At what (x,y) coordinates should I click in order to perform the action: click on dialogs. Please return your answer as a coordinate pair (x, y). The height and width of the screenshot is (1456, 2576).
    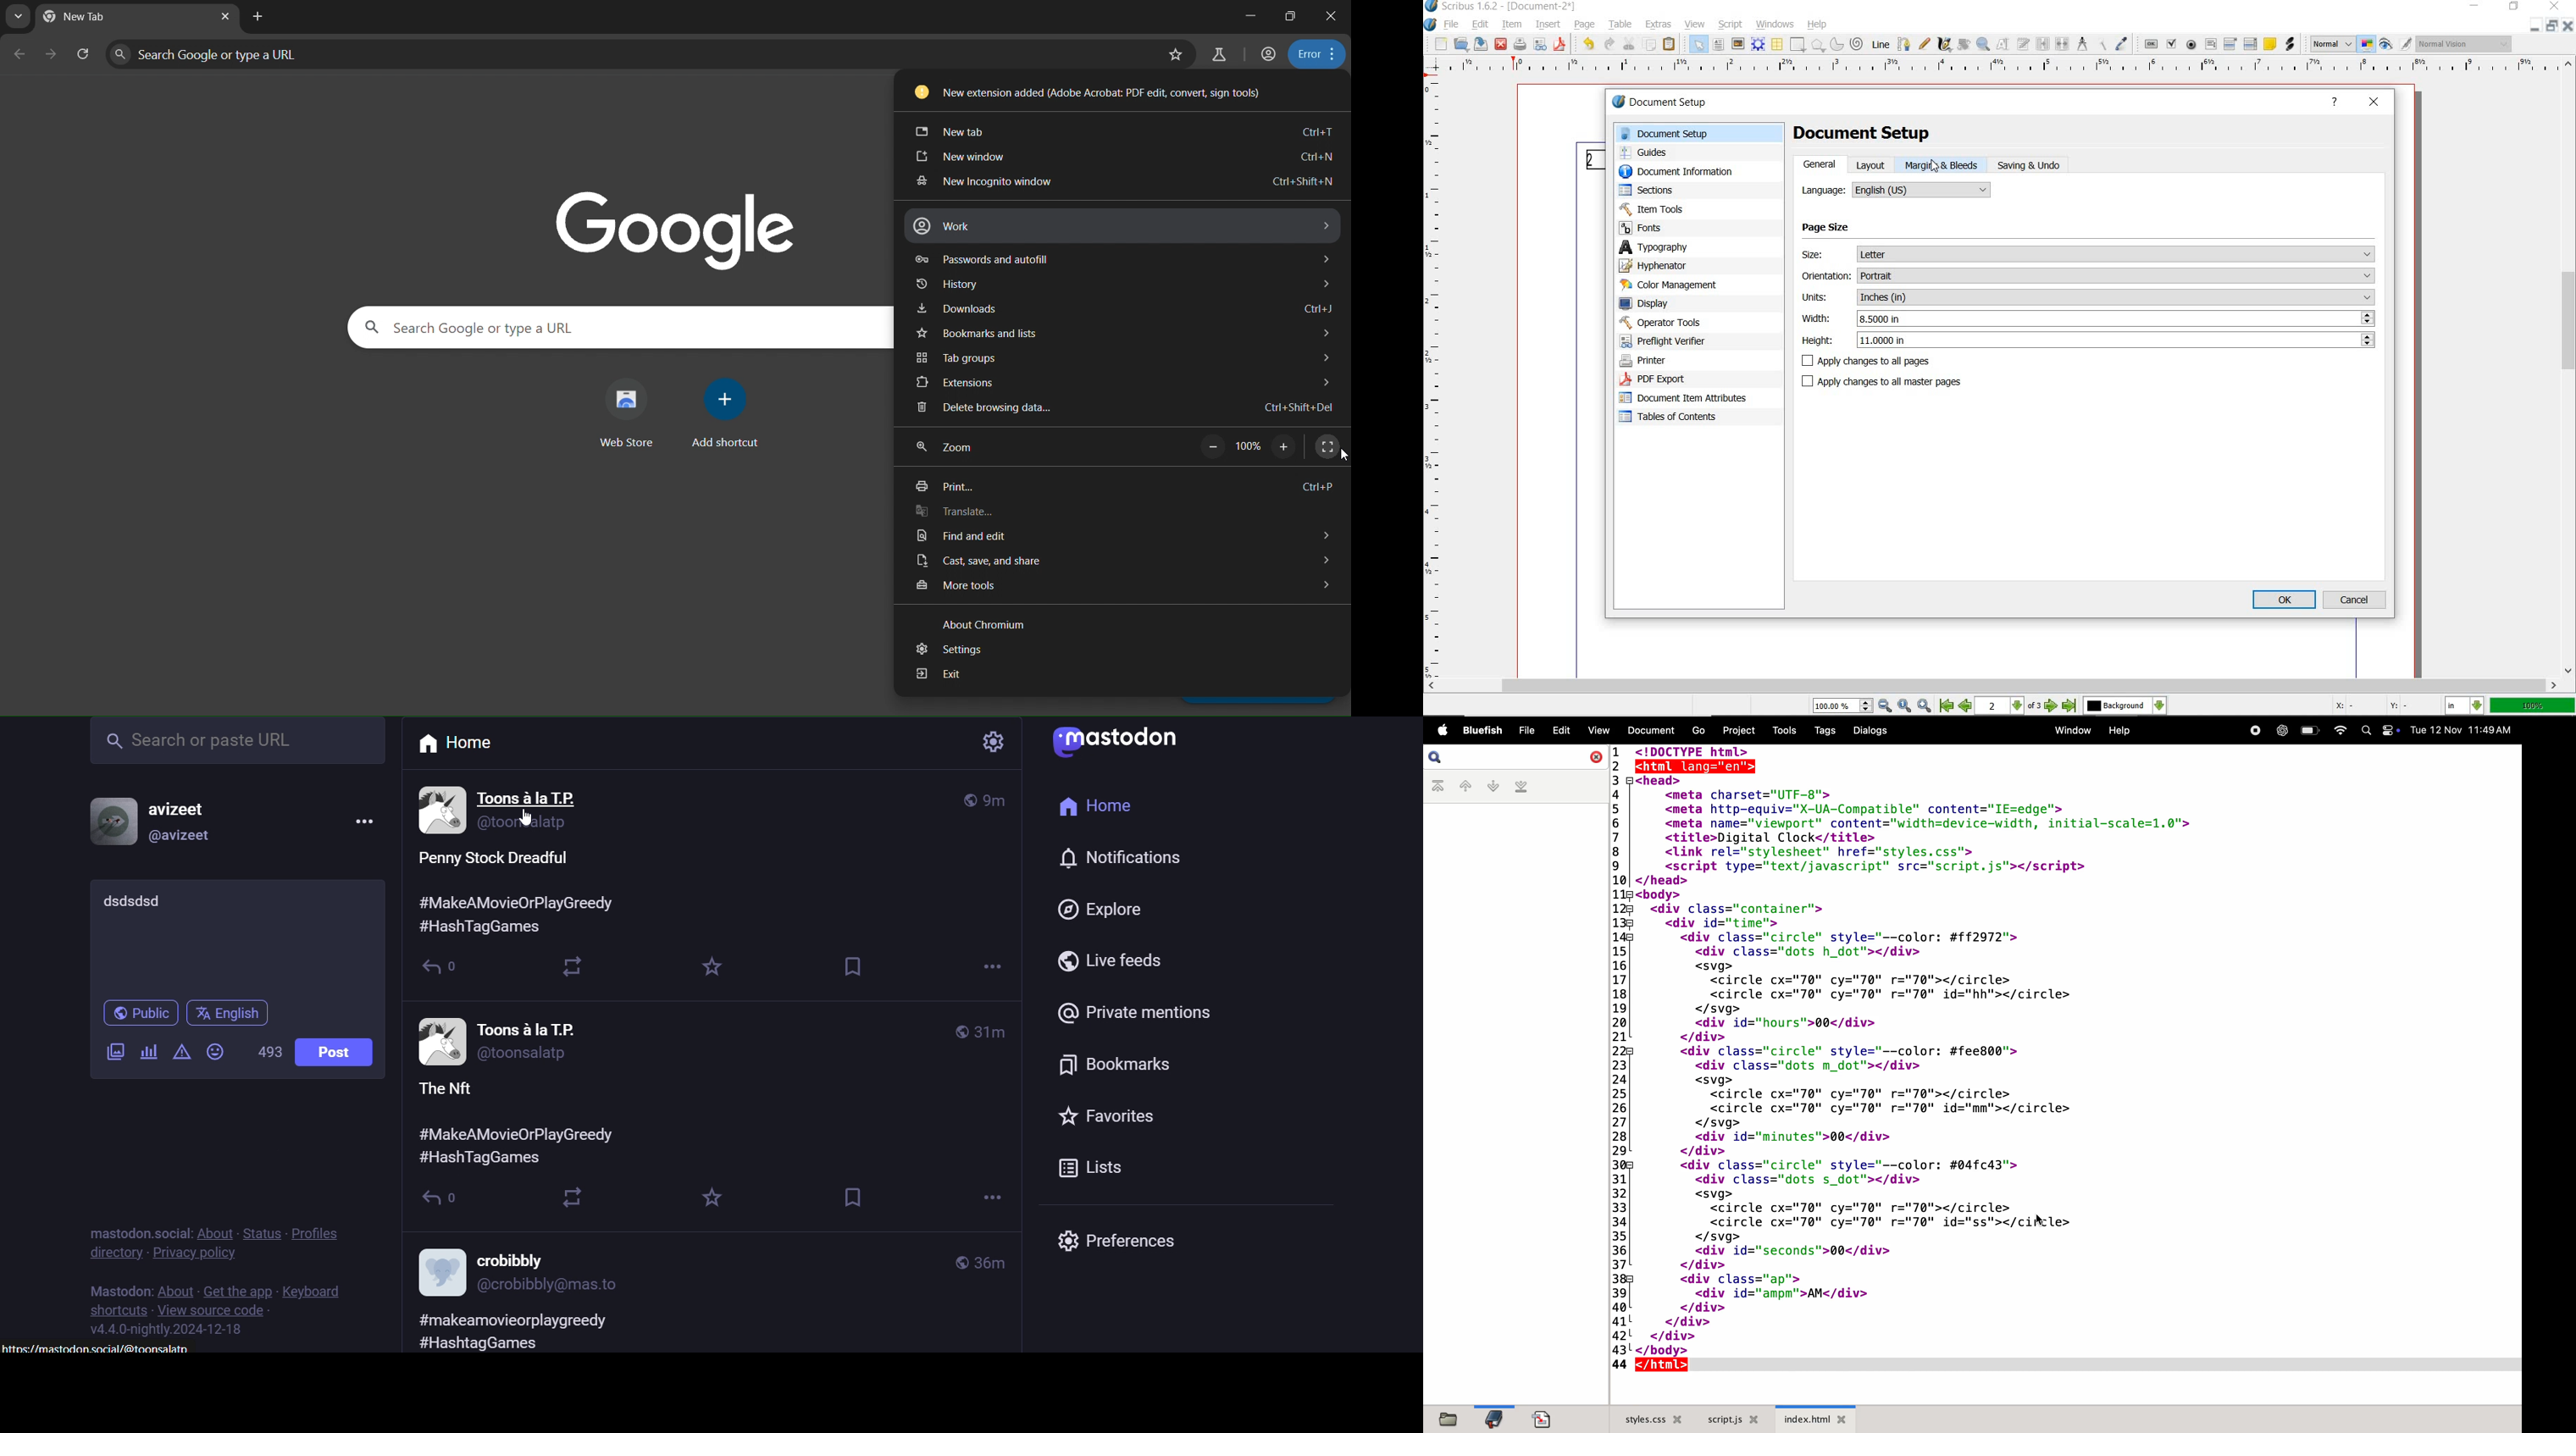
    Looking at the image, I should click on (1871, 730).